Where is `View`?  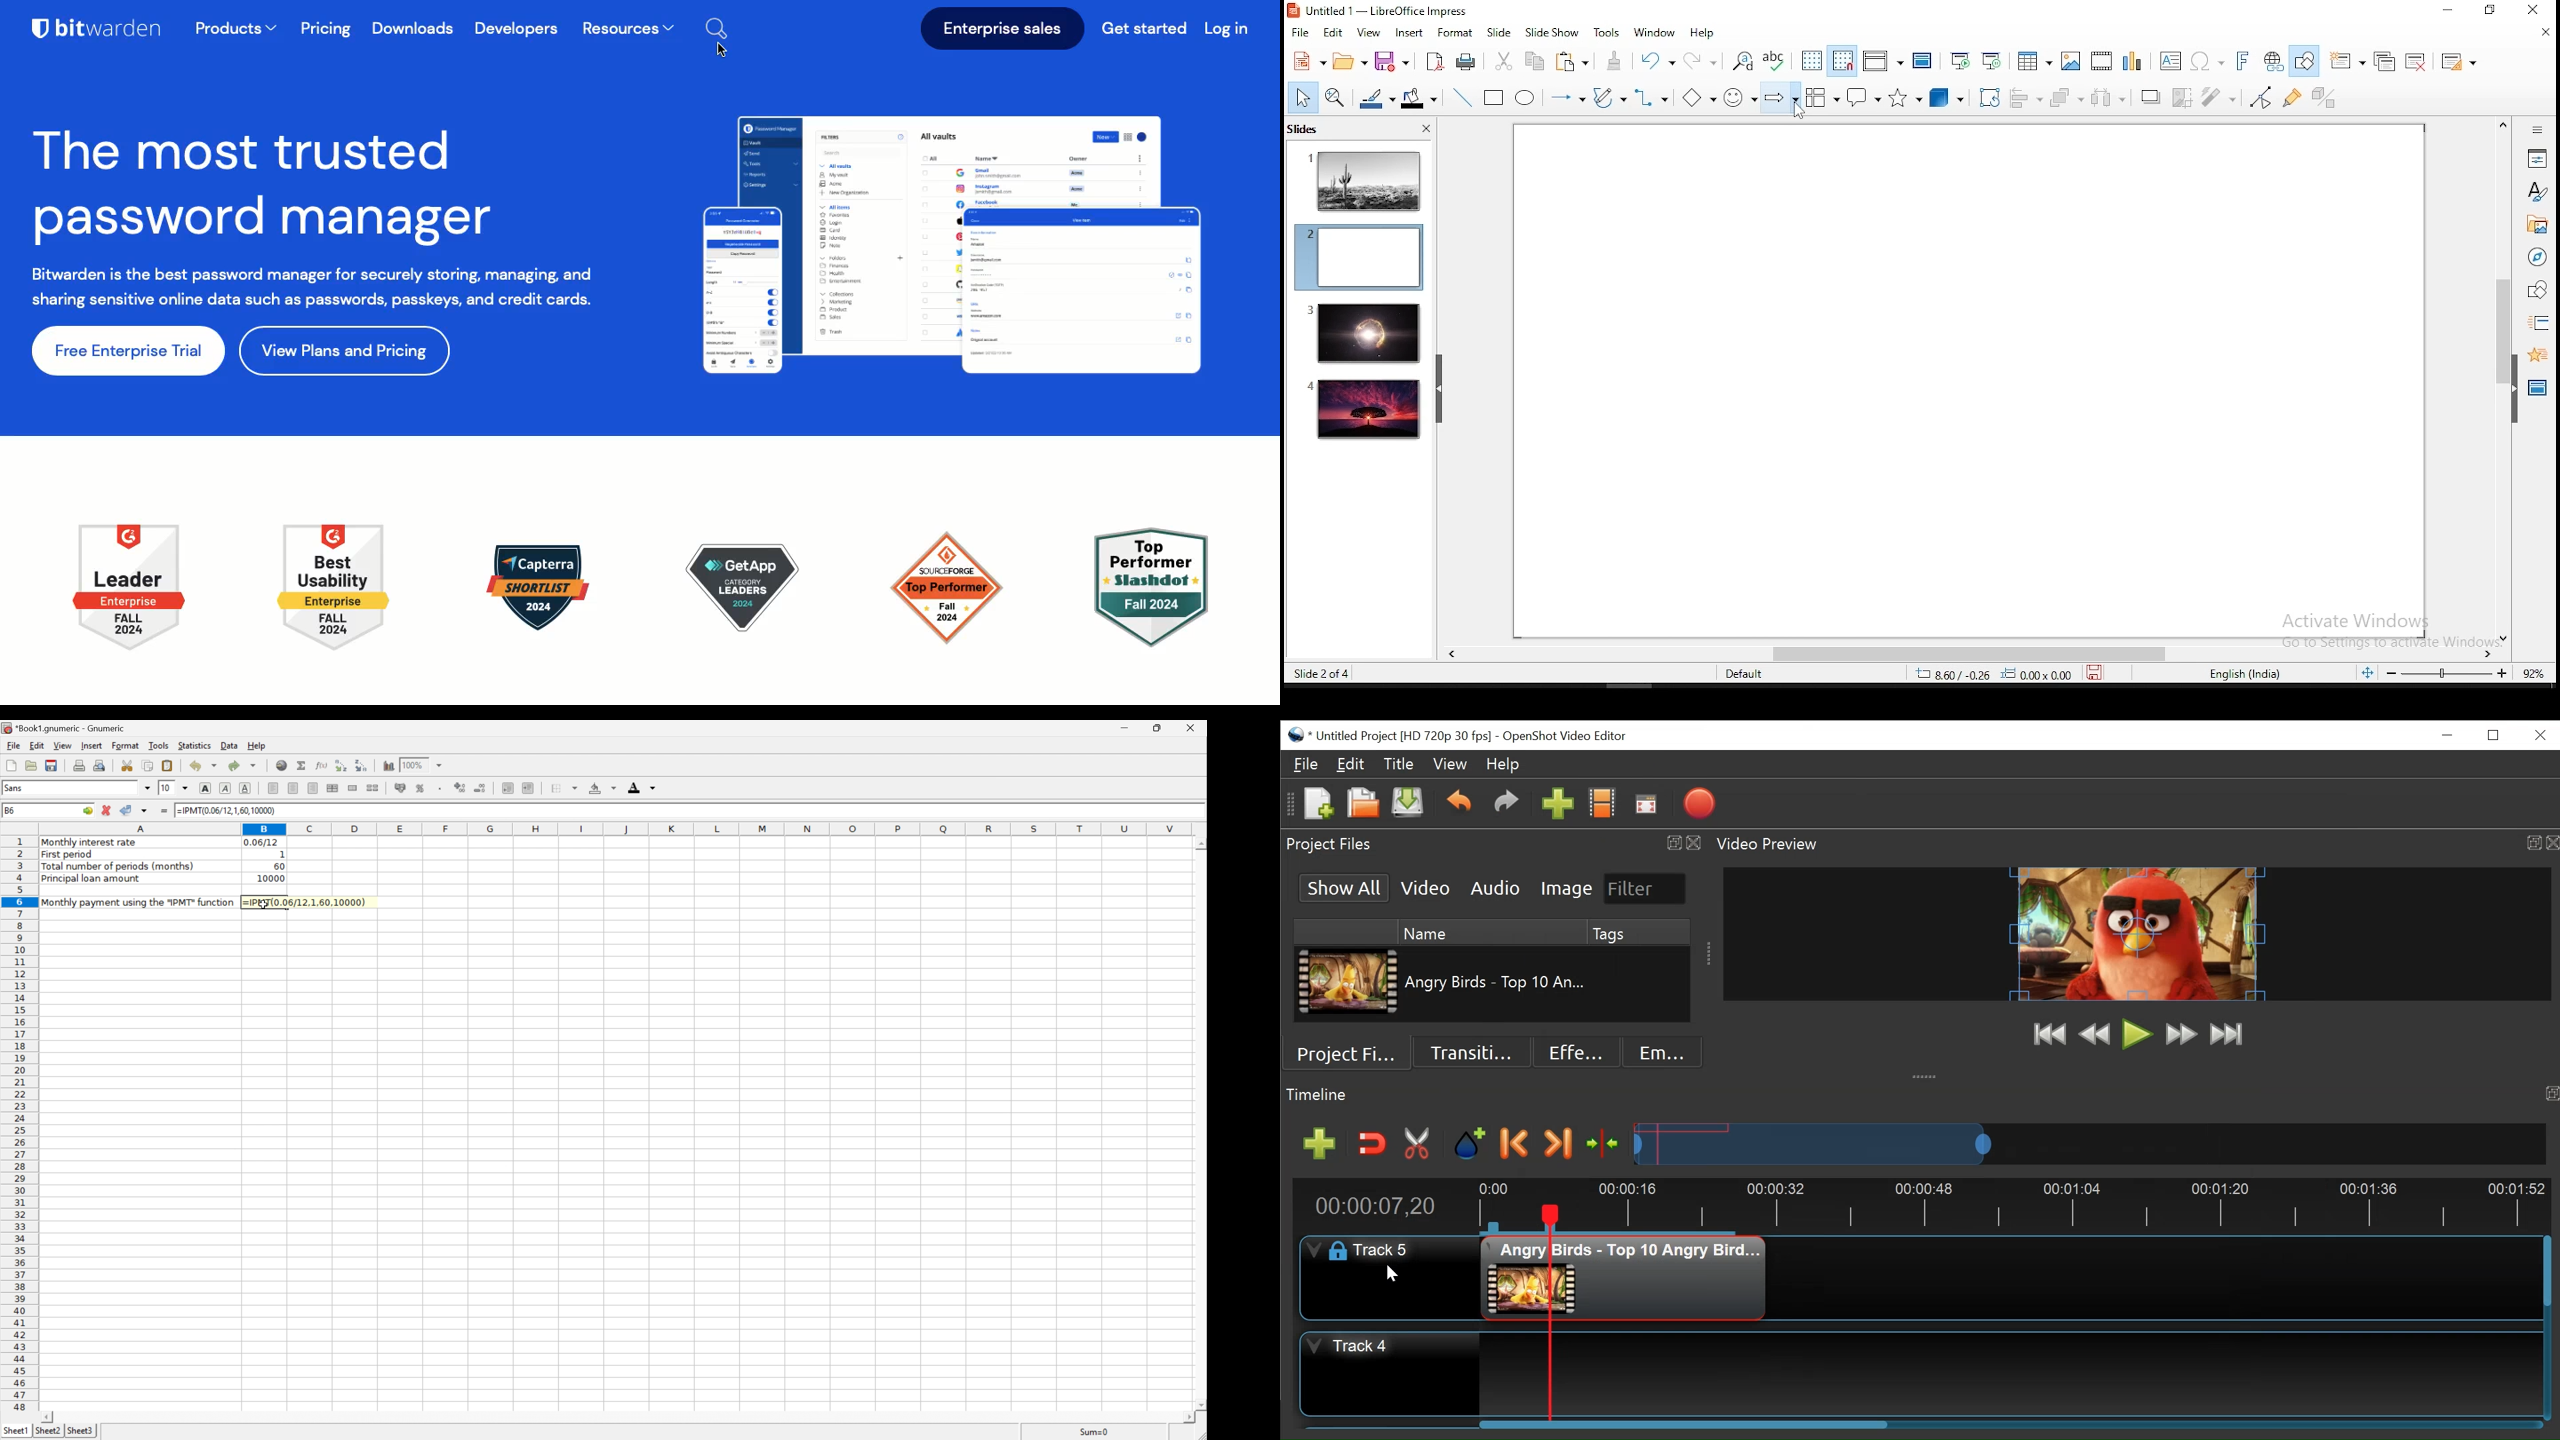
View is located at coordinates (61, 745).